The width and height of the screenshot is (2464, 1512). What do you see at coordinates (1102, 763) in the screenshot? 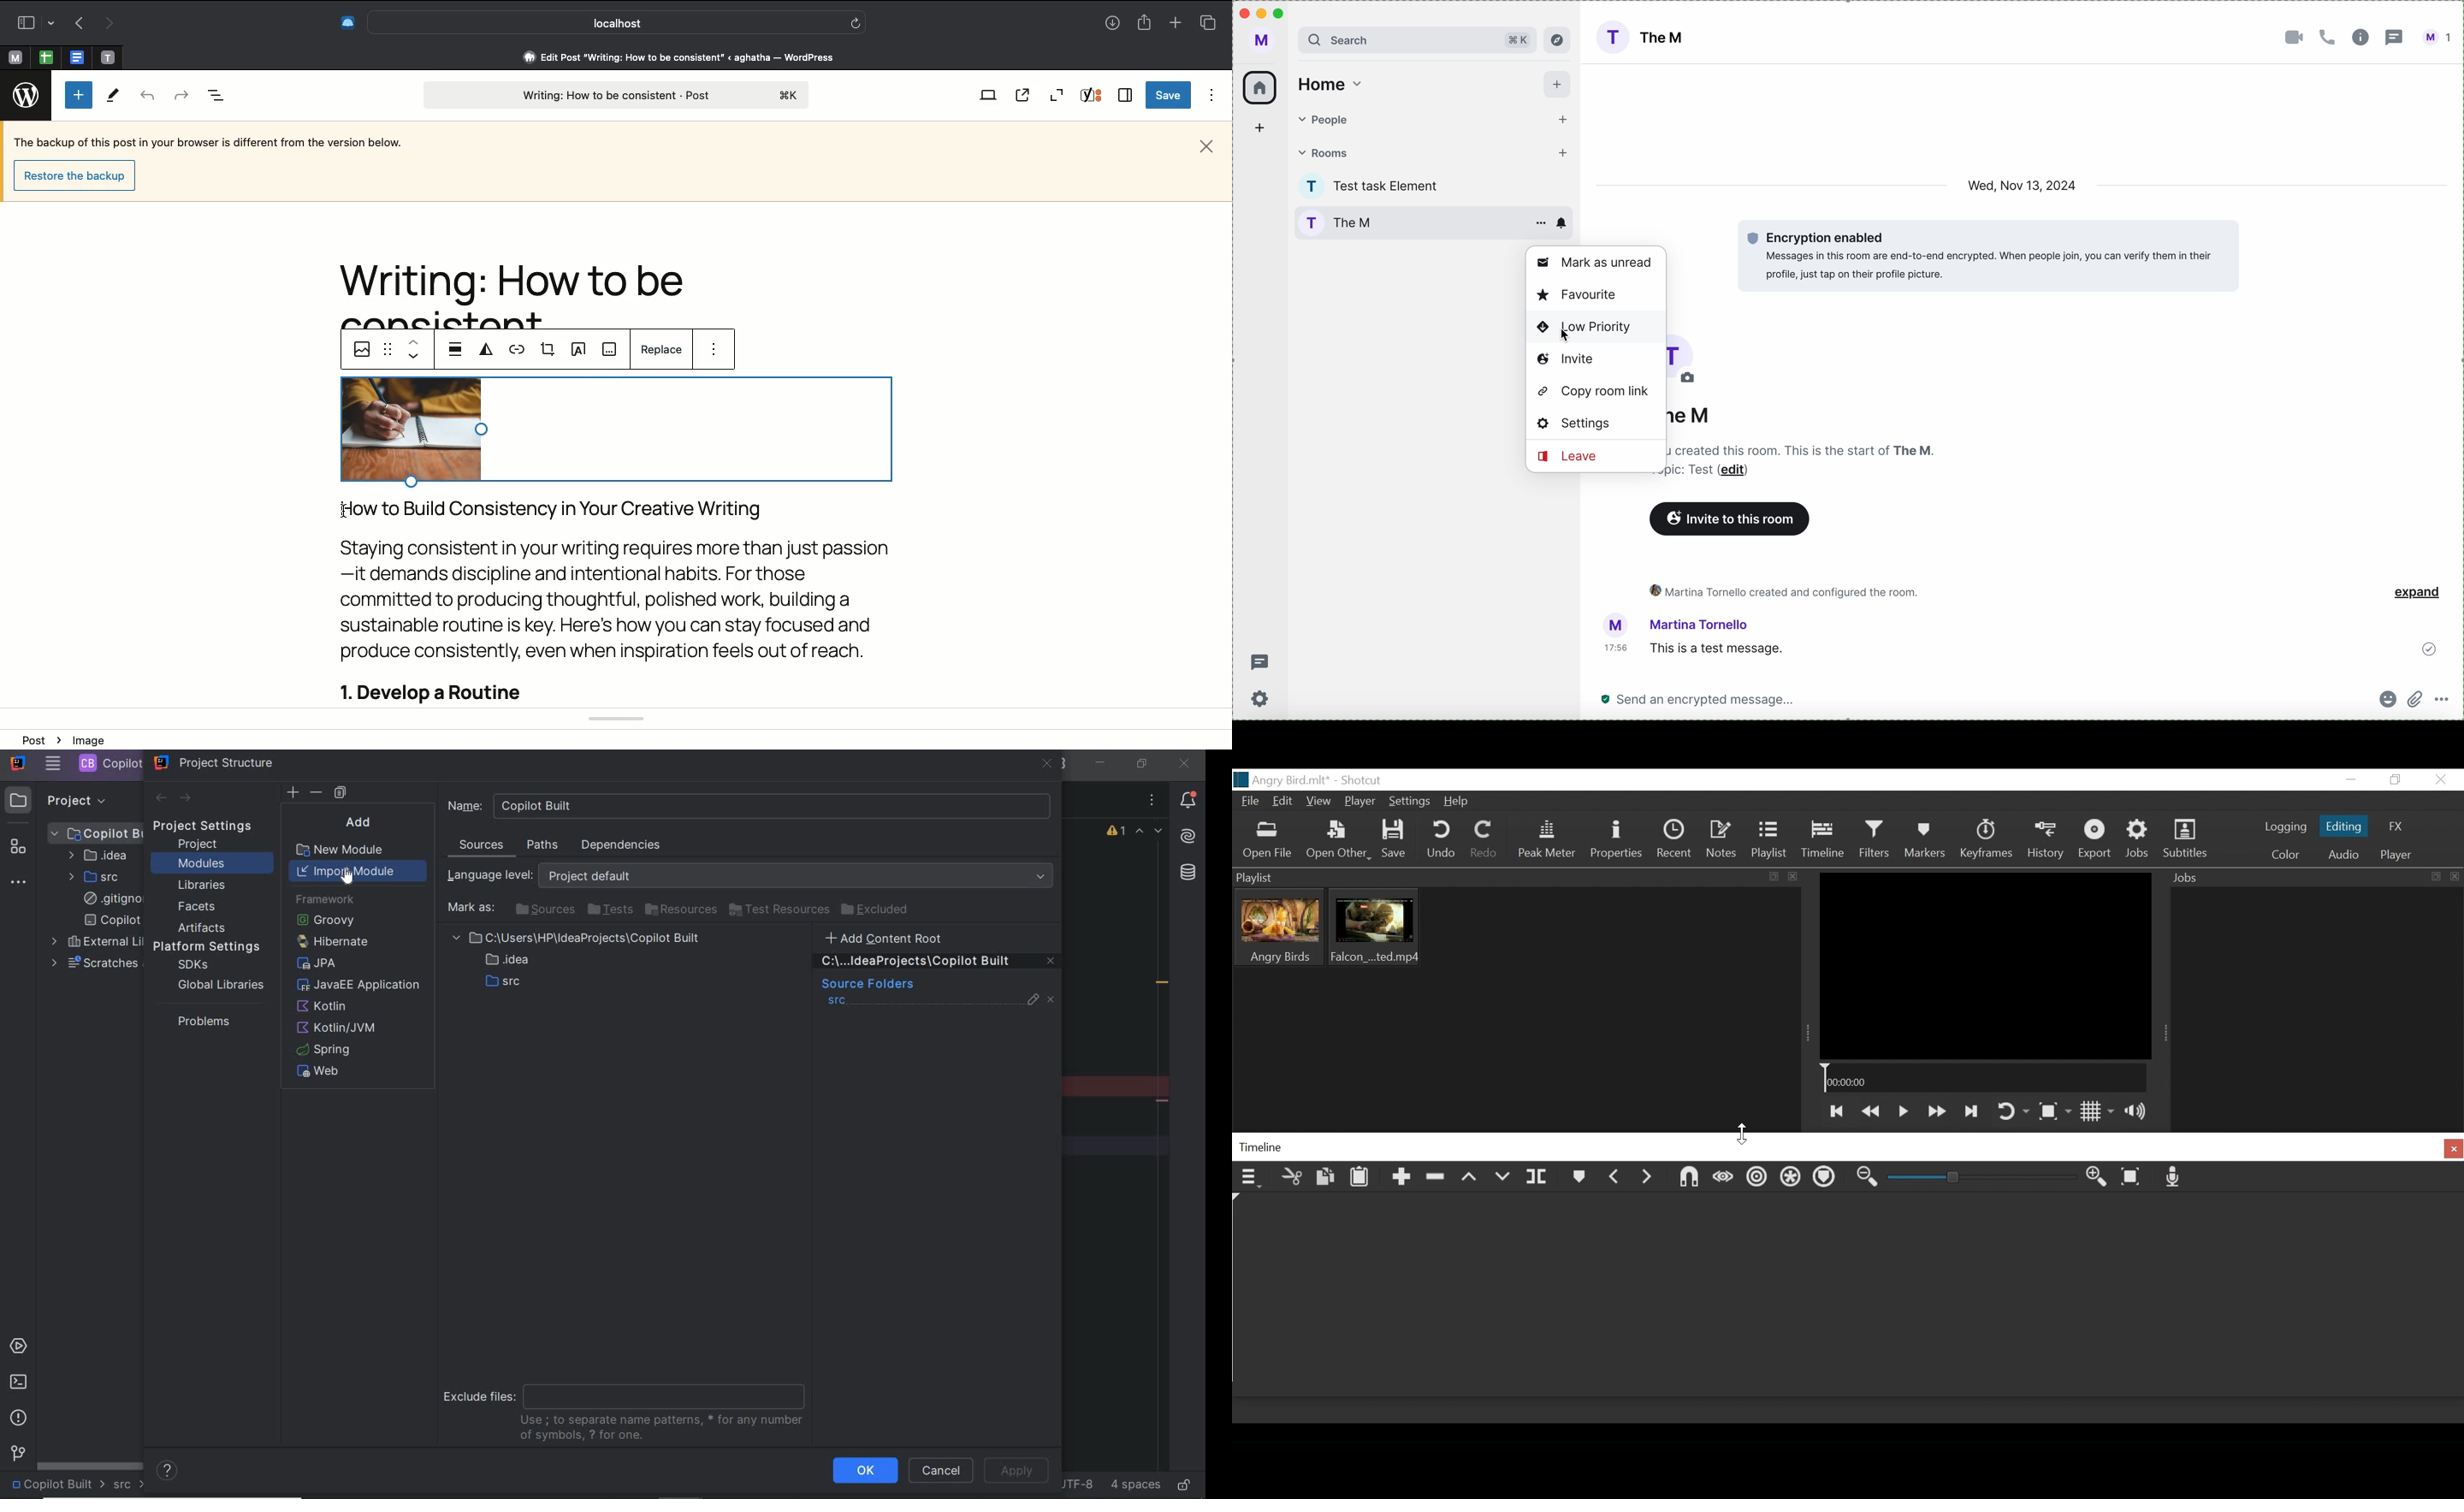
I see `minimize` at bounding box center [1102, 763].